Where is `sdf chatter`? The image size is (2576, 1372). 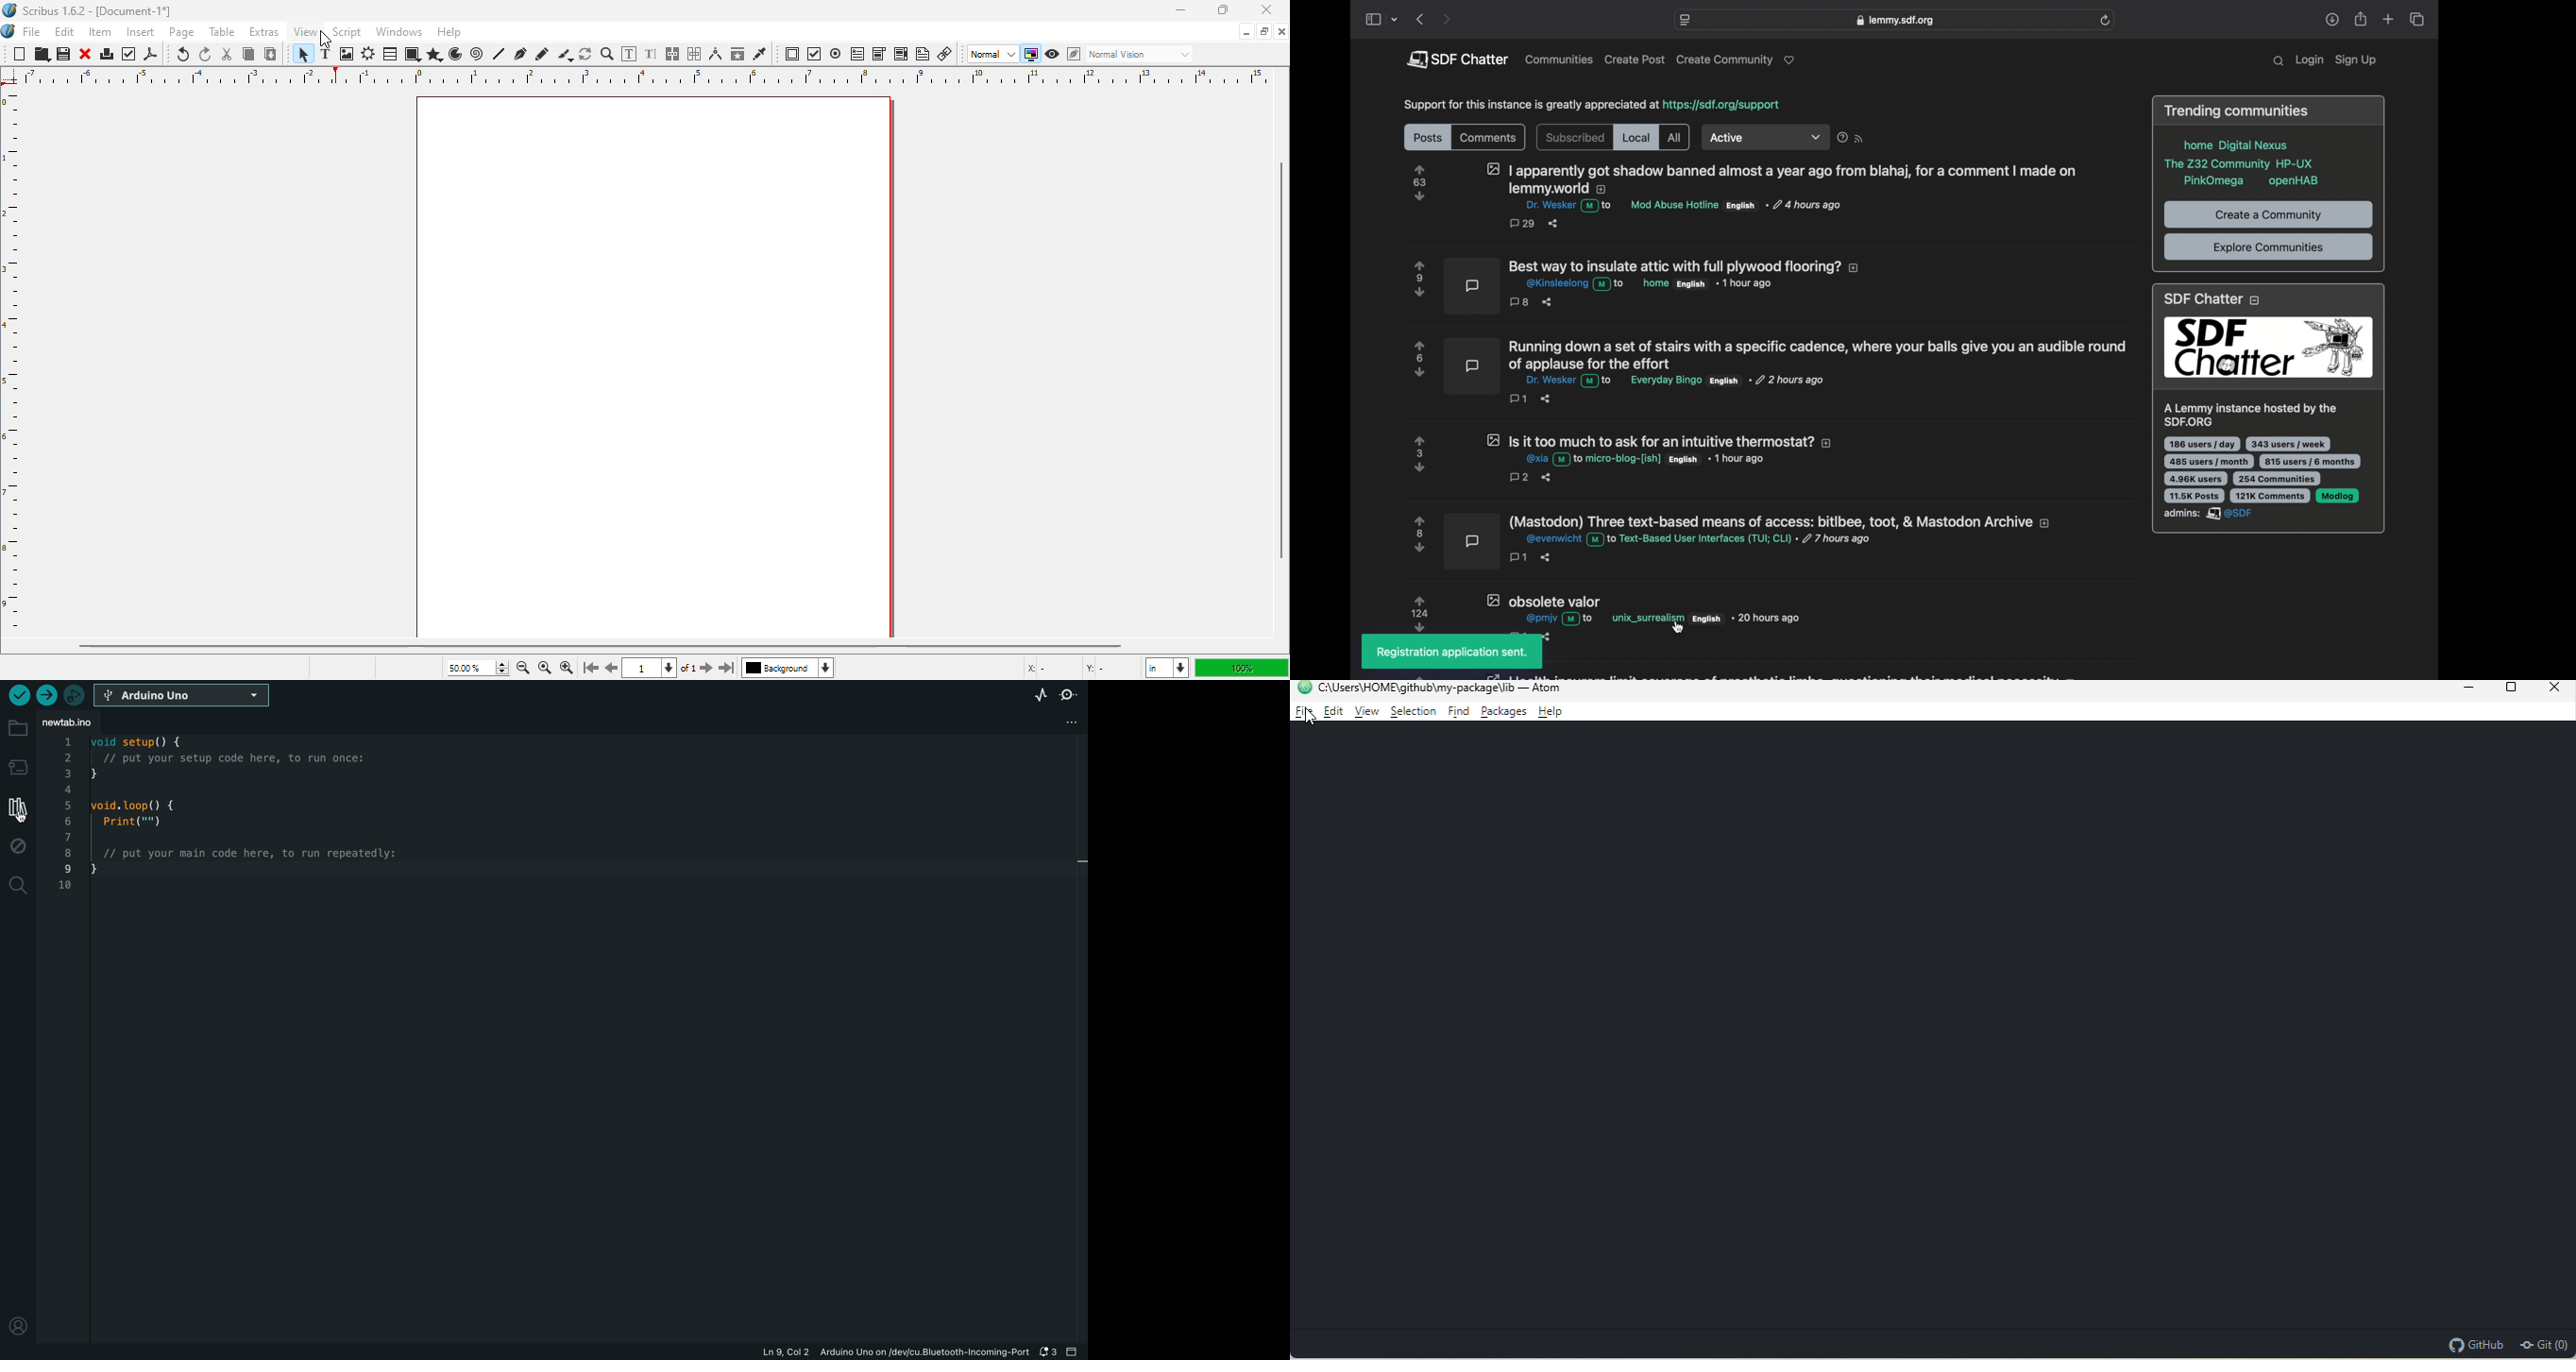 sdf chatter is located at coordinates (2267, 409).